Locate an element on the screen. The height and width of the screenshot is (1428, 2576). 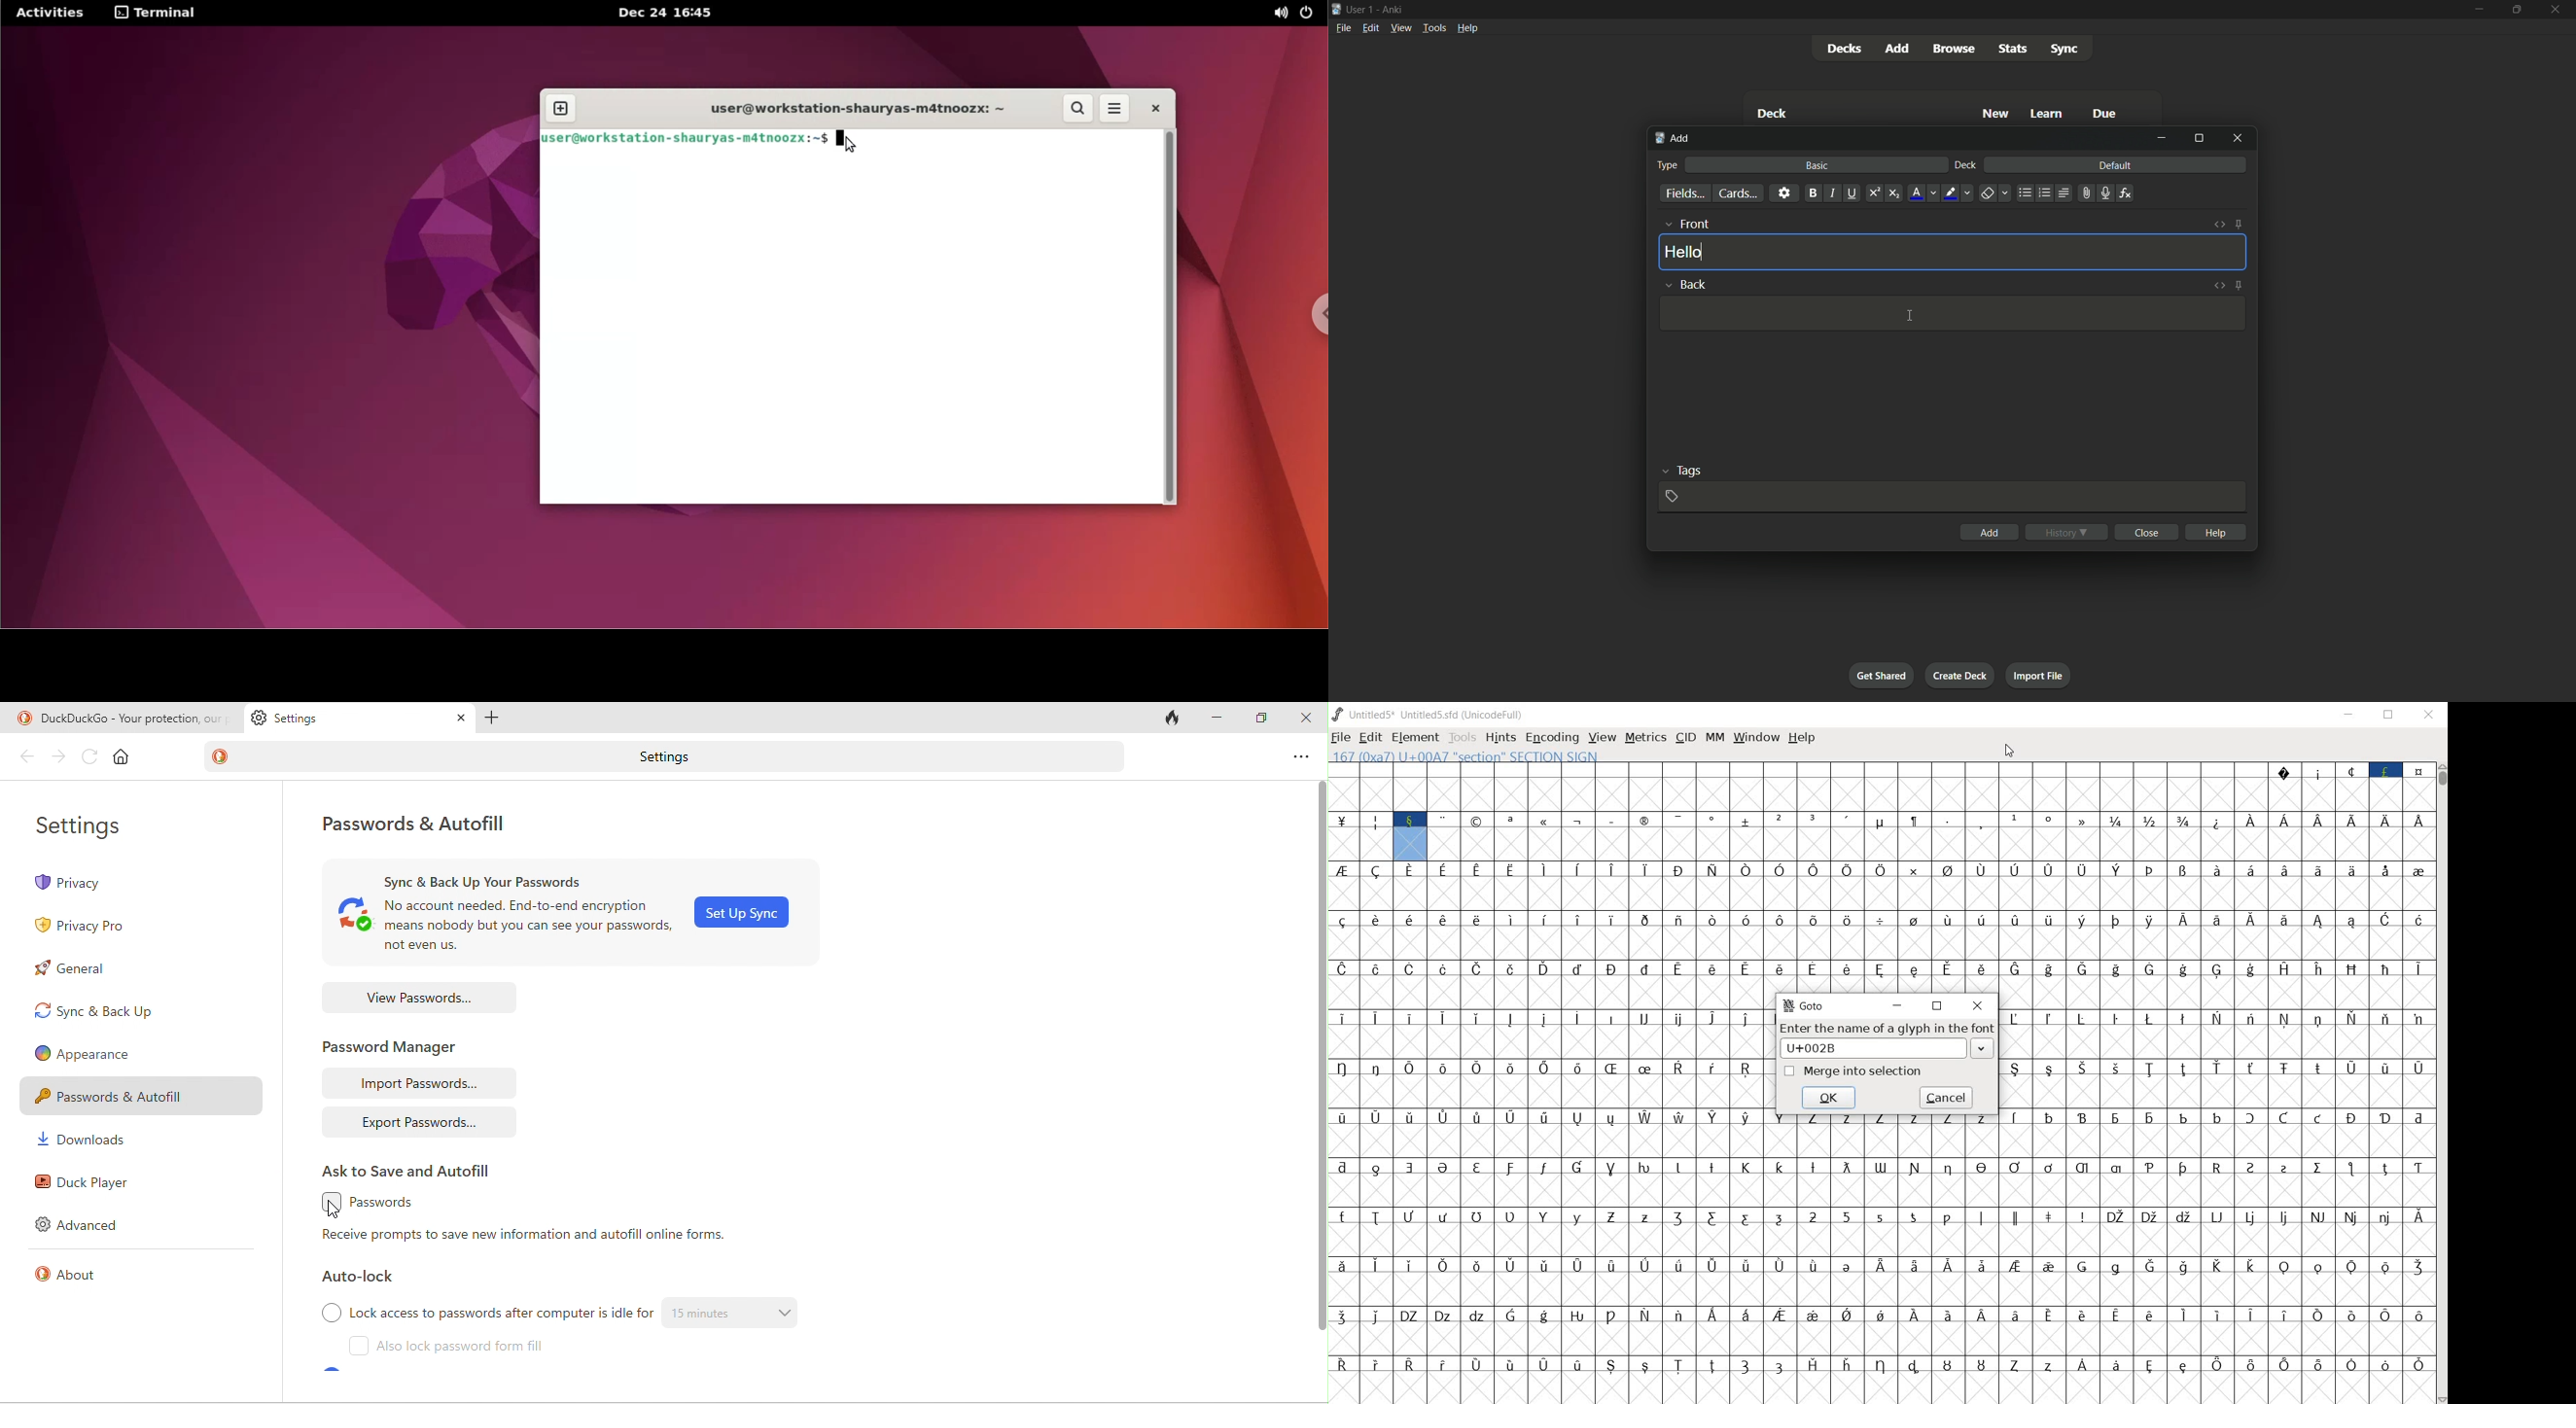
new is located at coordinates (1995, 115).